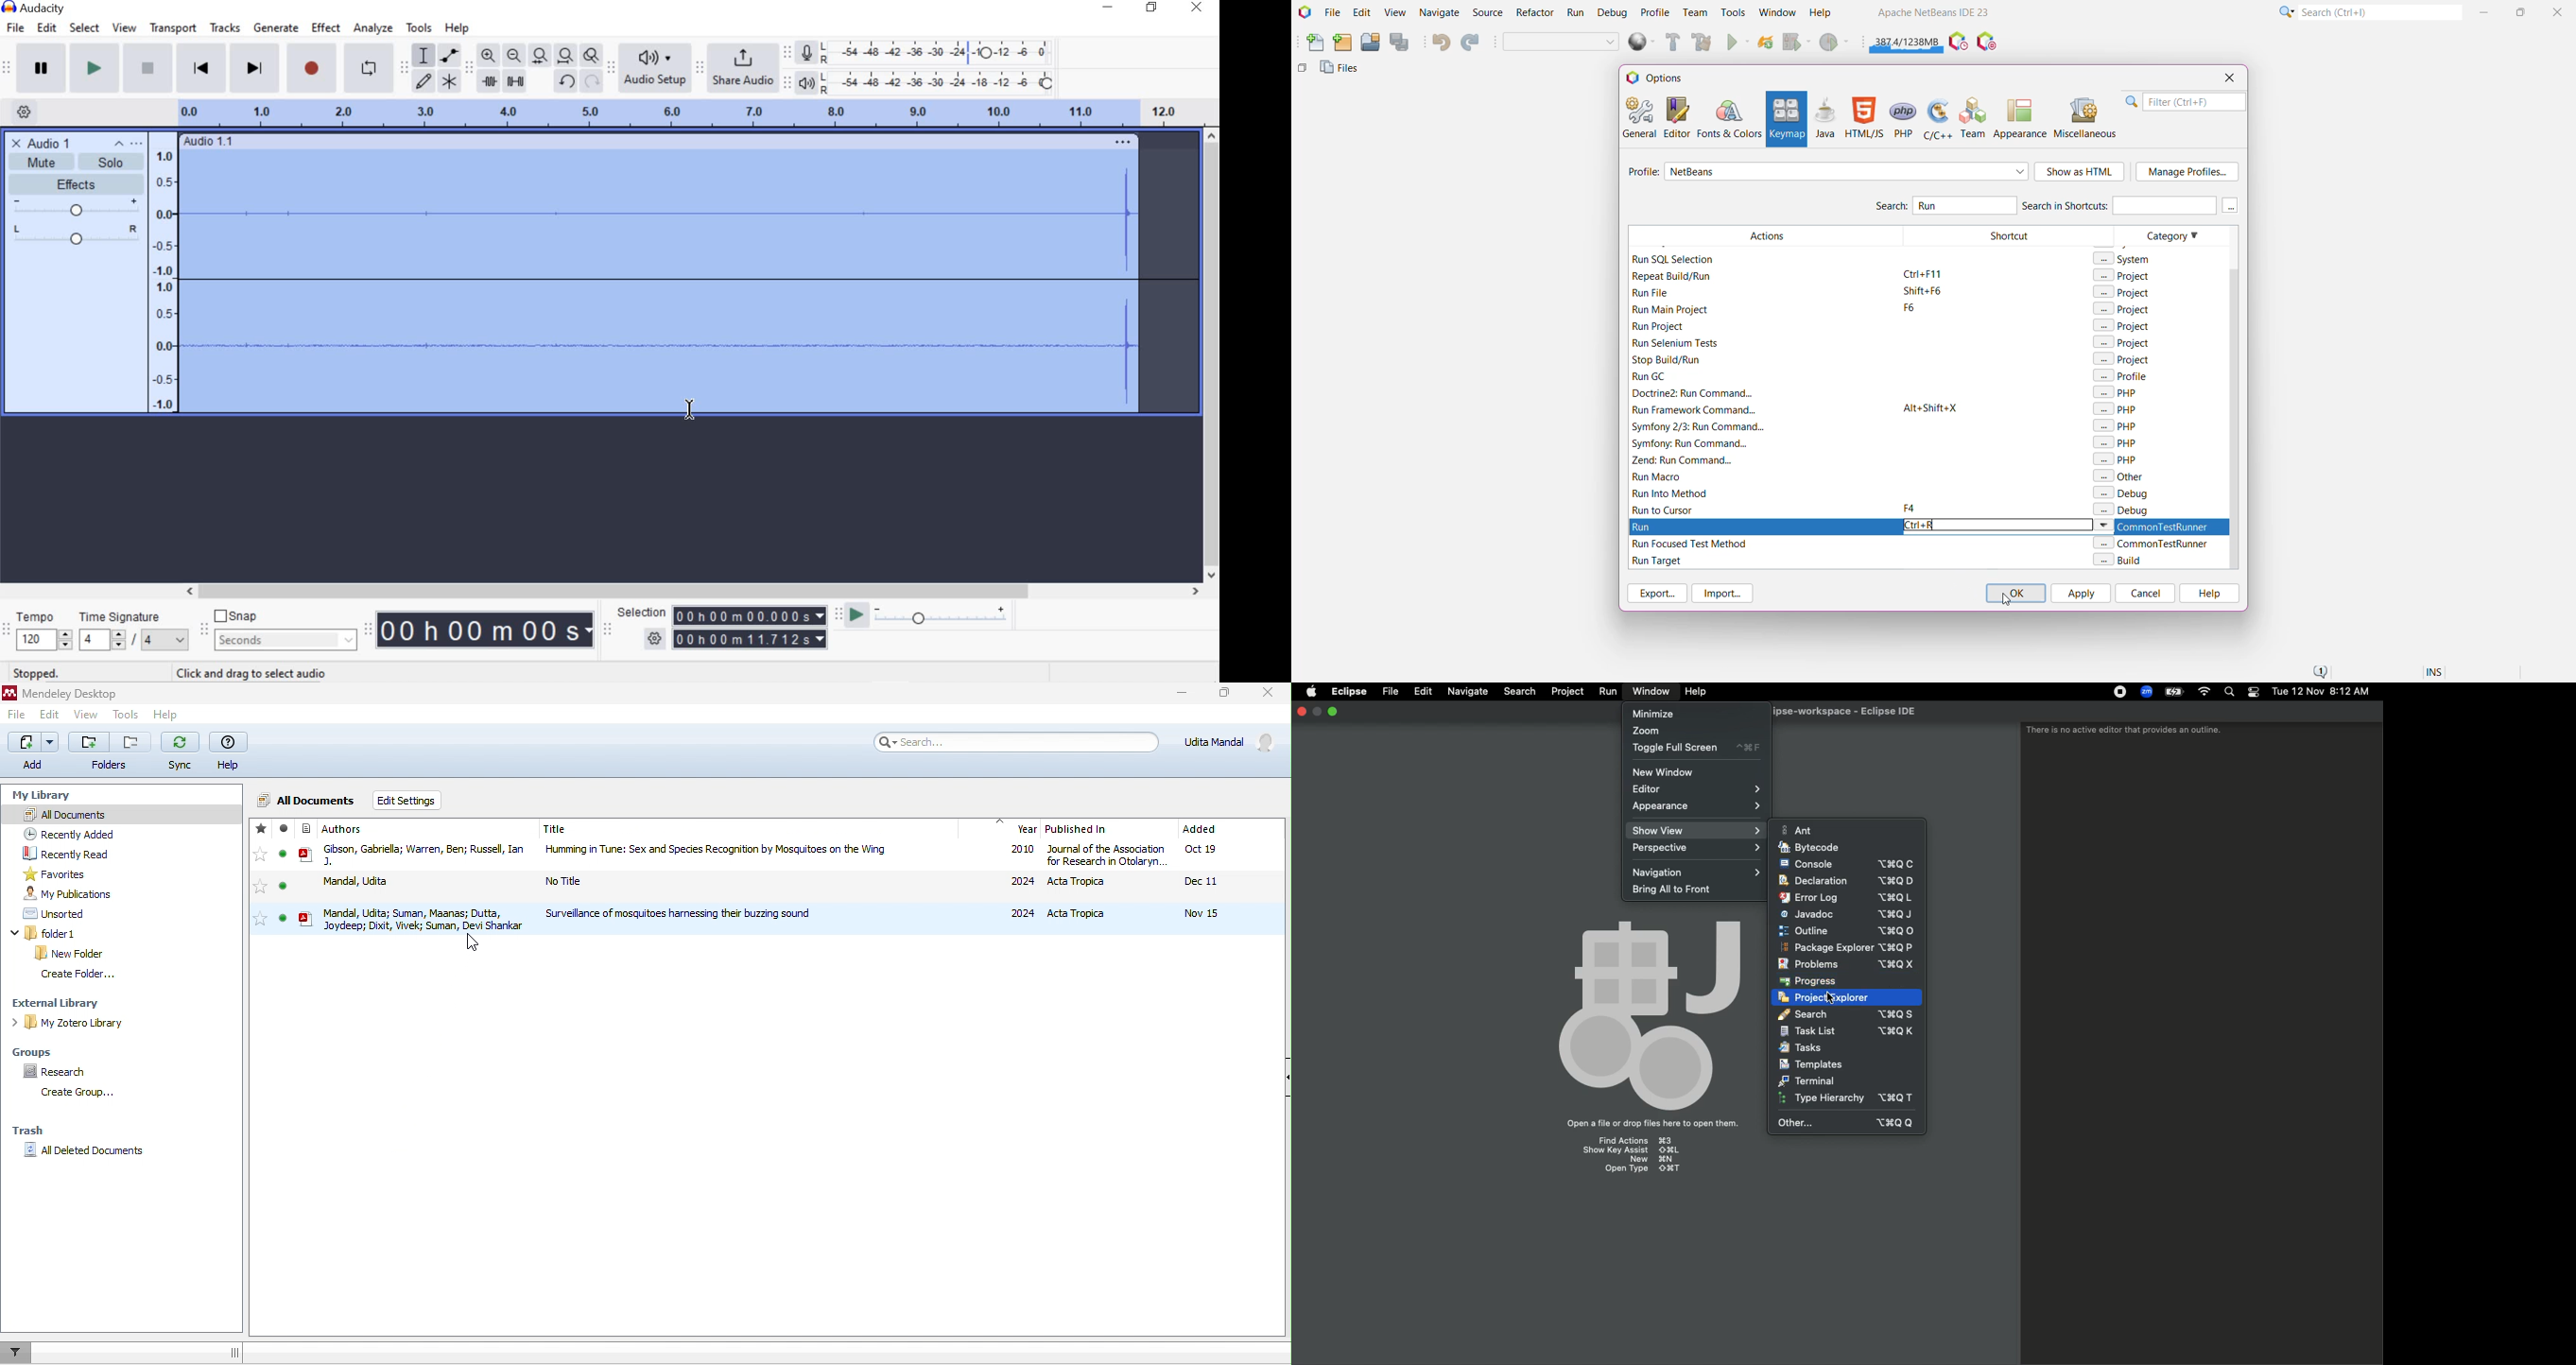 This screenshot has height=1372, width=2576. I want to click on Files, so click(1341, 71).